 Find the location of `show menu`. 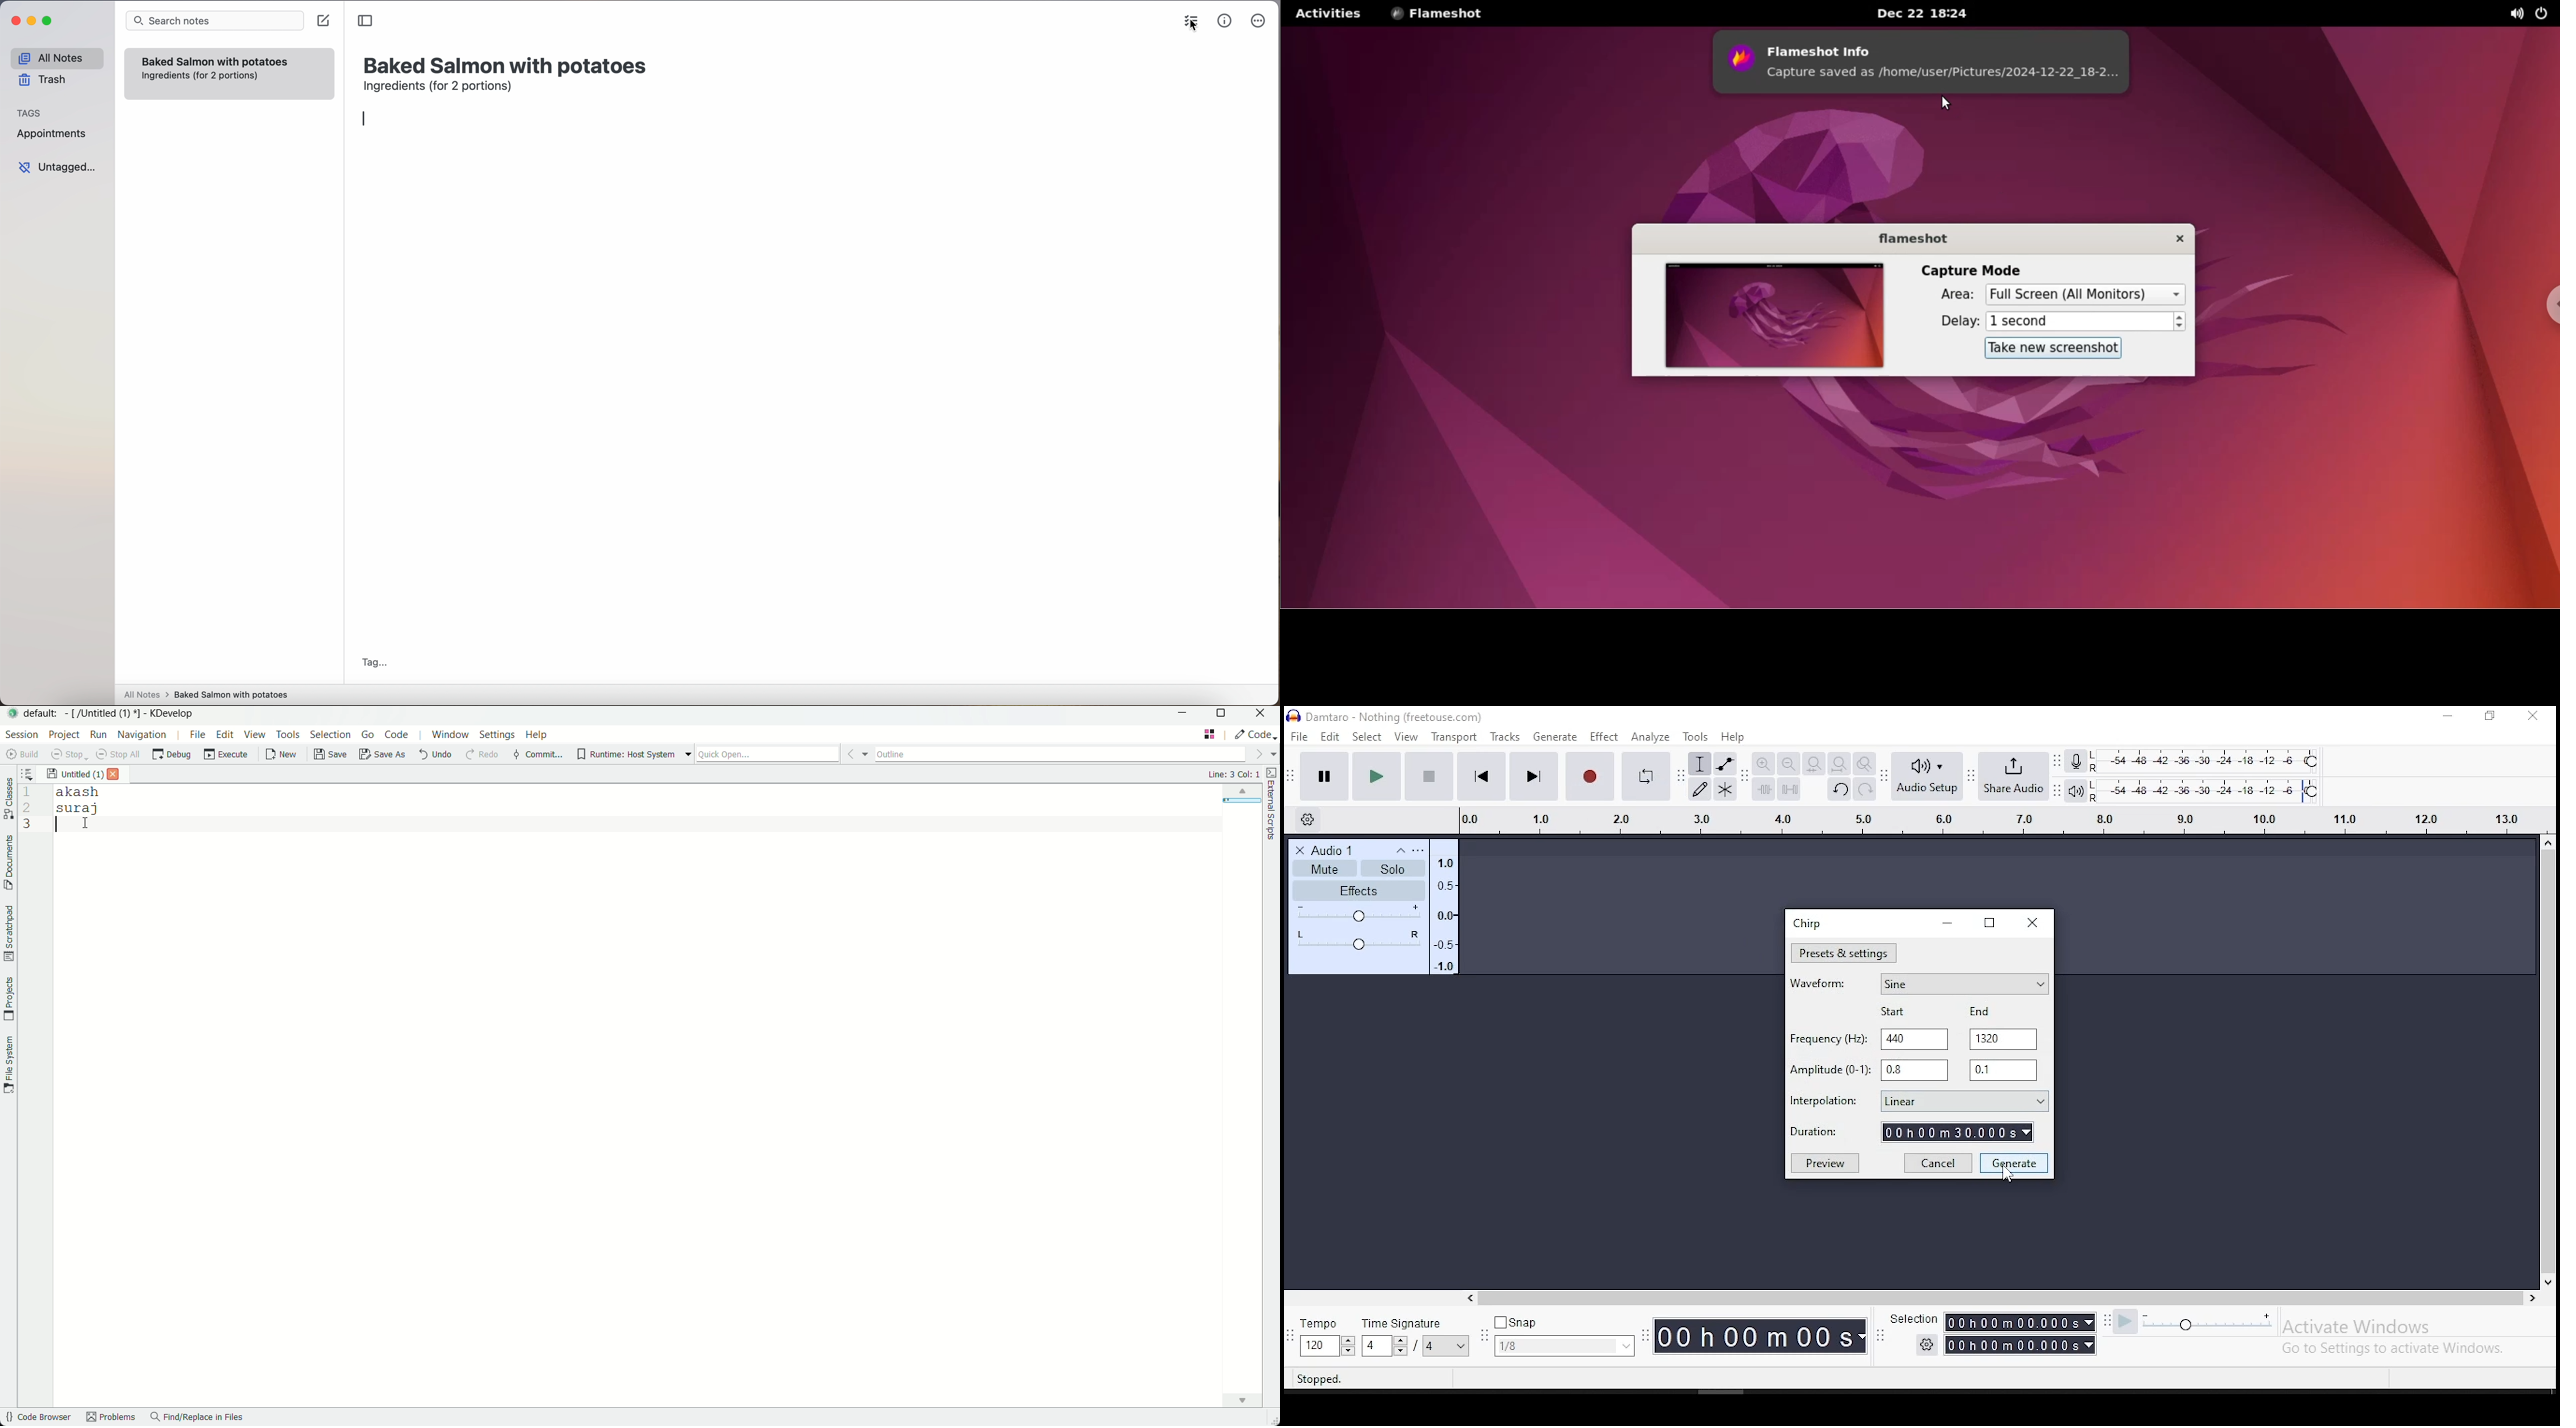

show menu is located at coordinates (1646, 1345).